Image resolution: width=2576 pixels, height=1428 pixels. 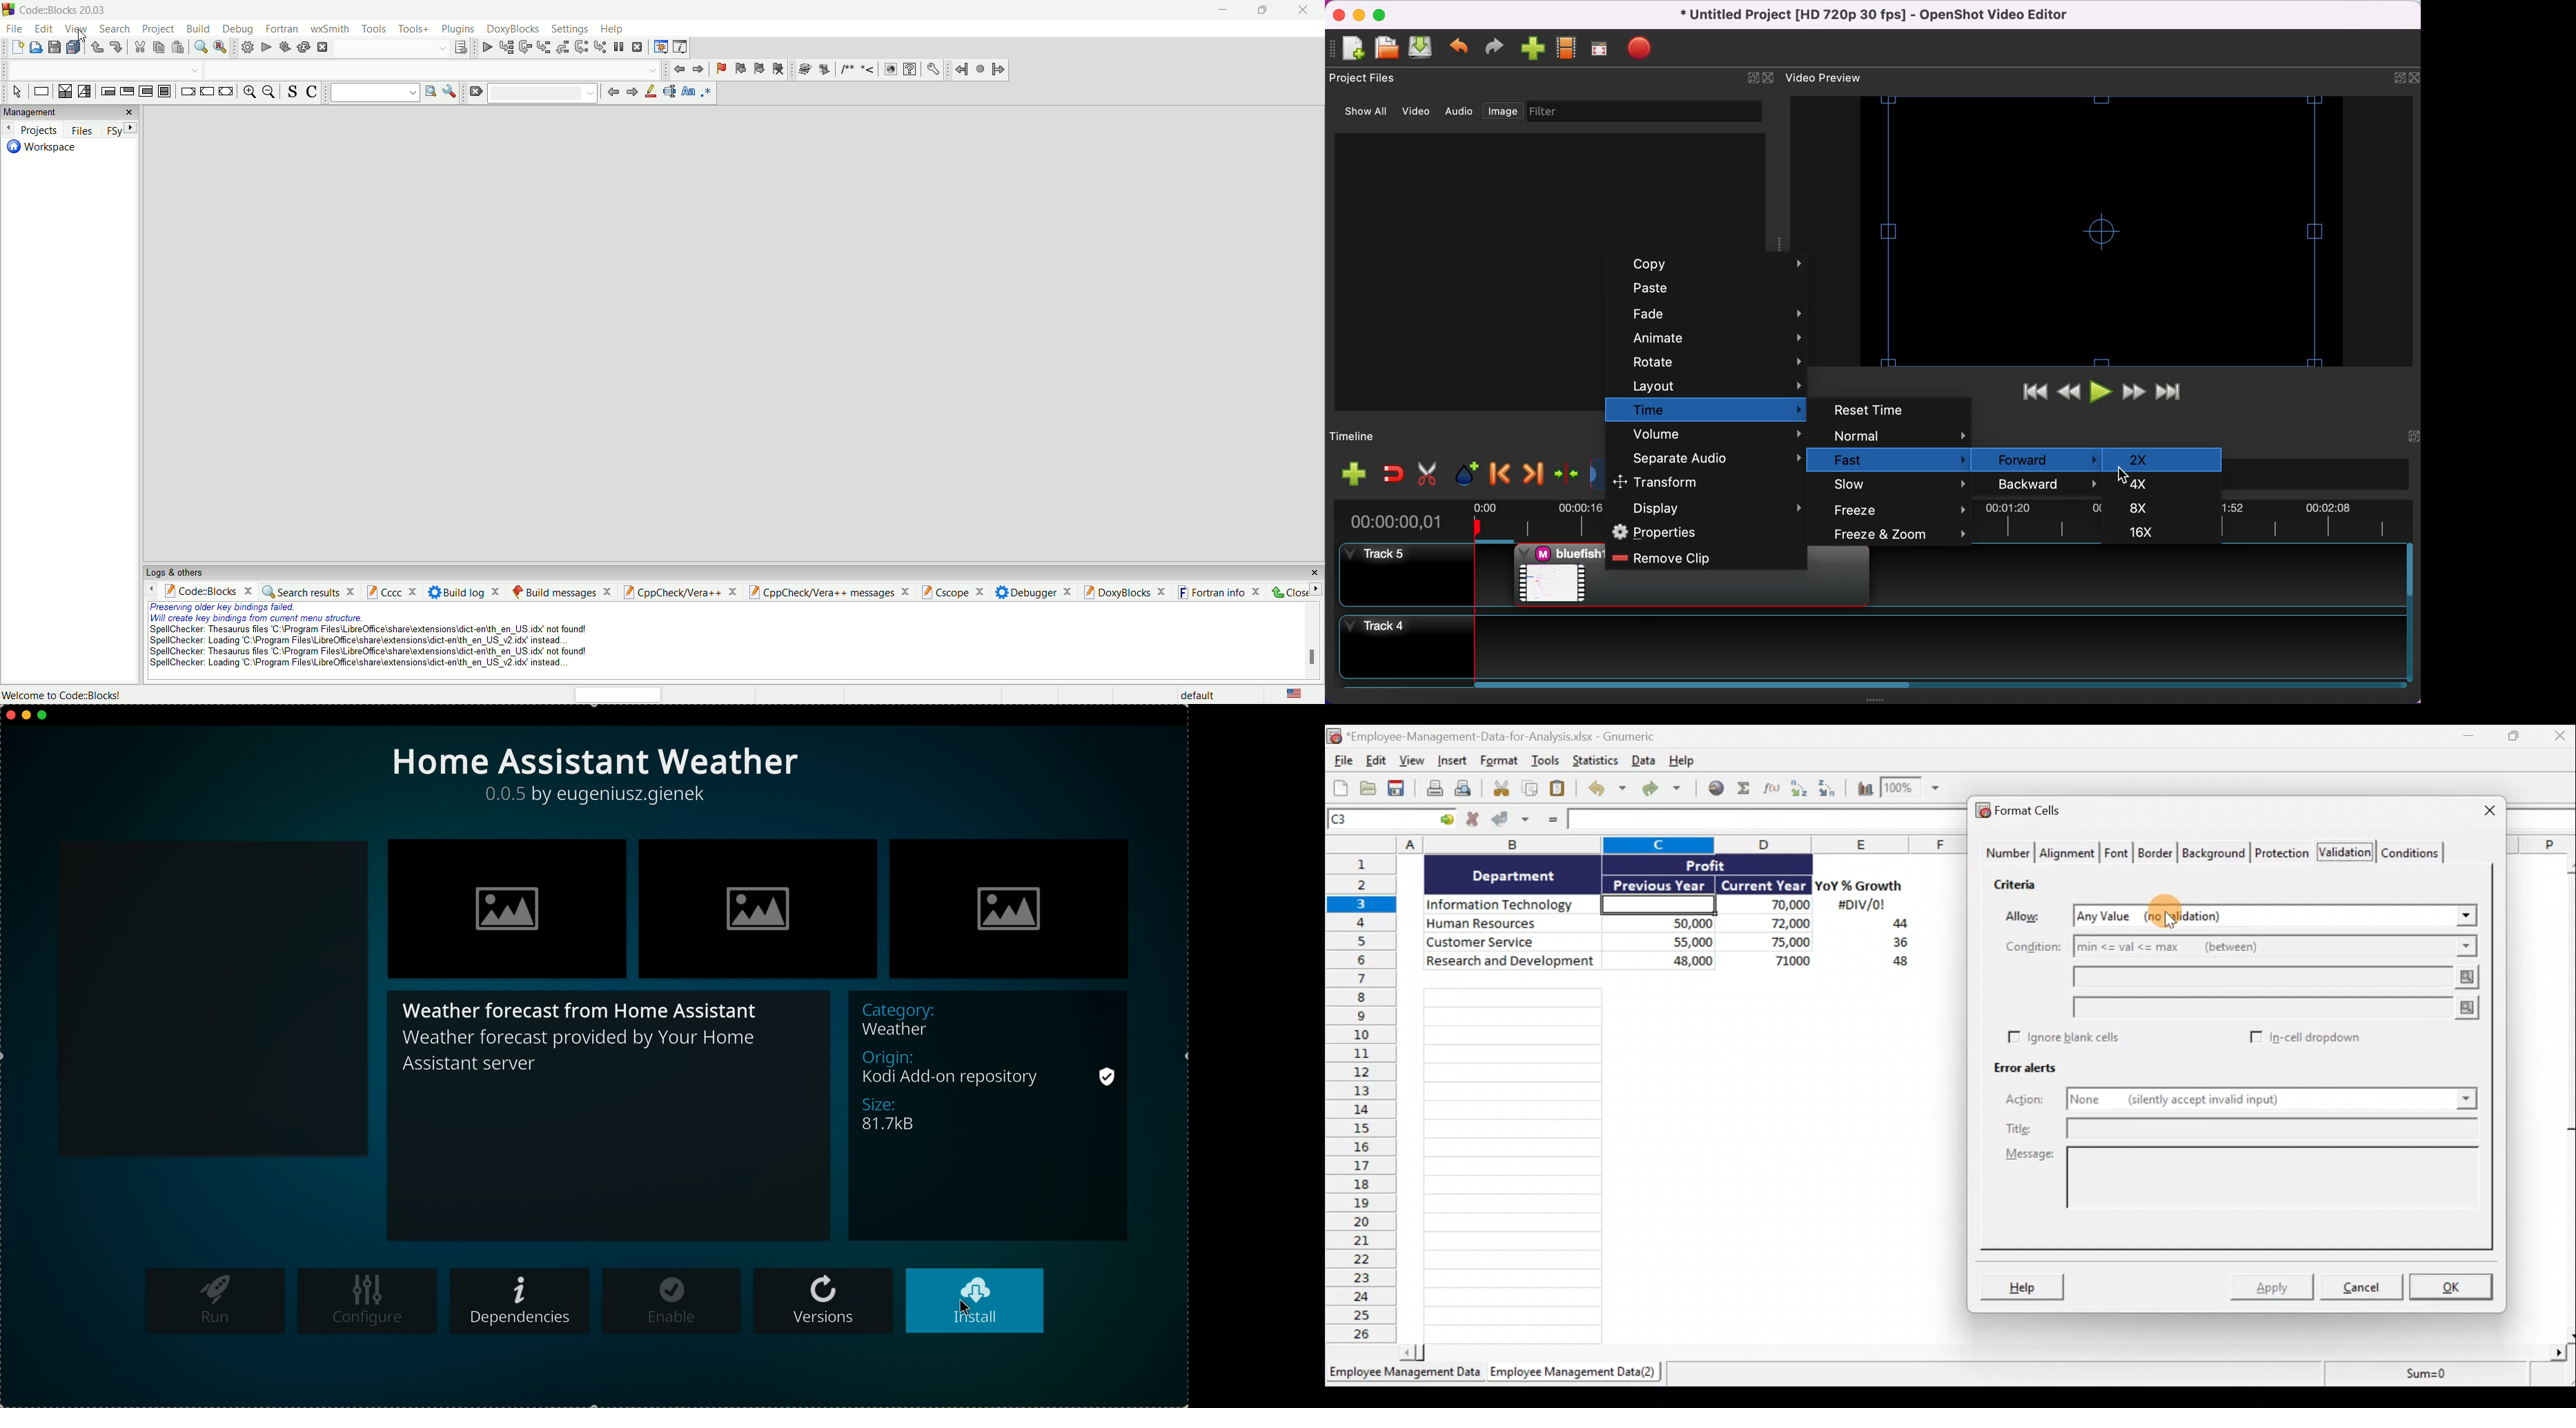 What do you see at coordinates (1258, 14) in the screenshot?
I see `maximize` at bounding box center [1258, 14].